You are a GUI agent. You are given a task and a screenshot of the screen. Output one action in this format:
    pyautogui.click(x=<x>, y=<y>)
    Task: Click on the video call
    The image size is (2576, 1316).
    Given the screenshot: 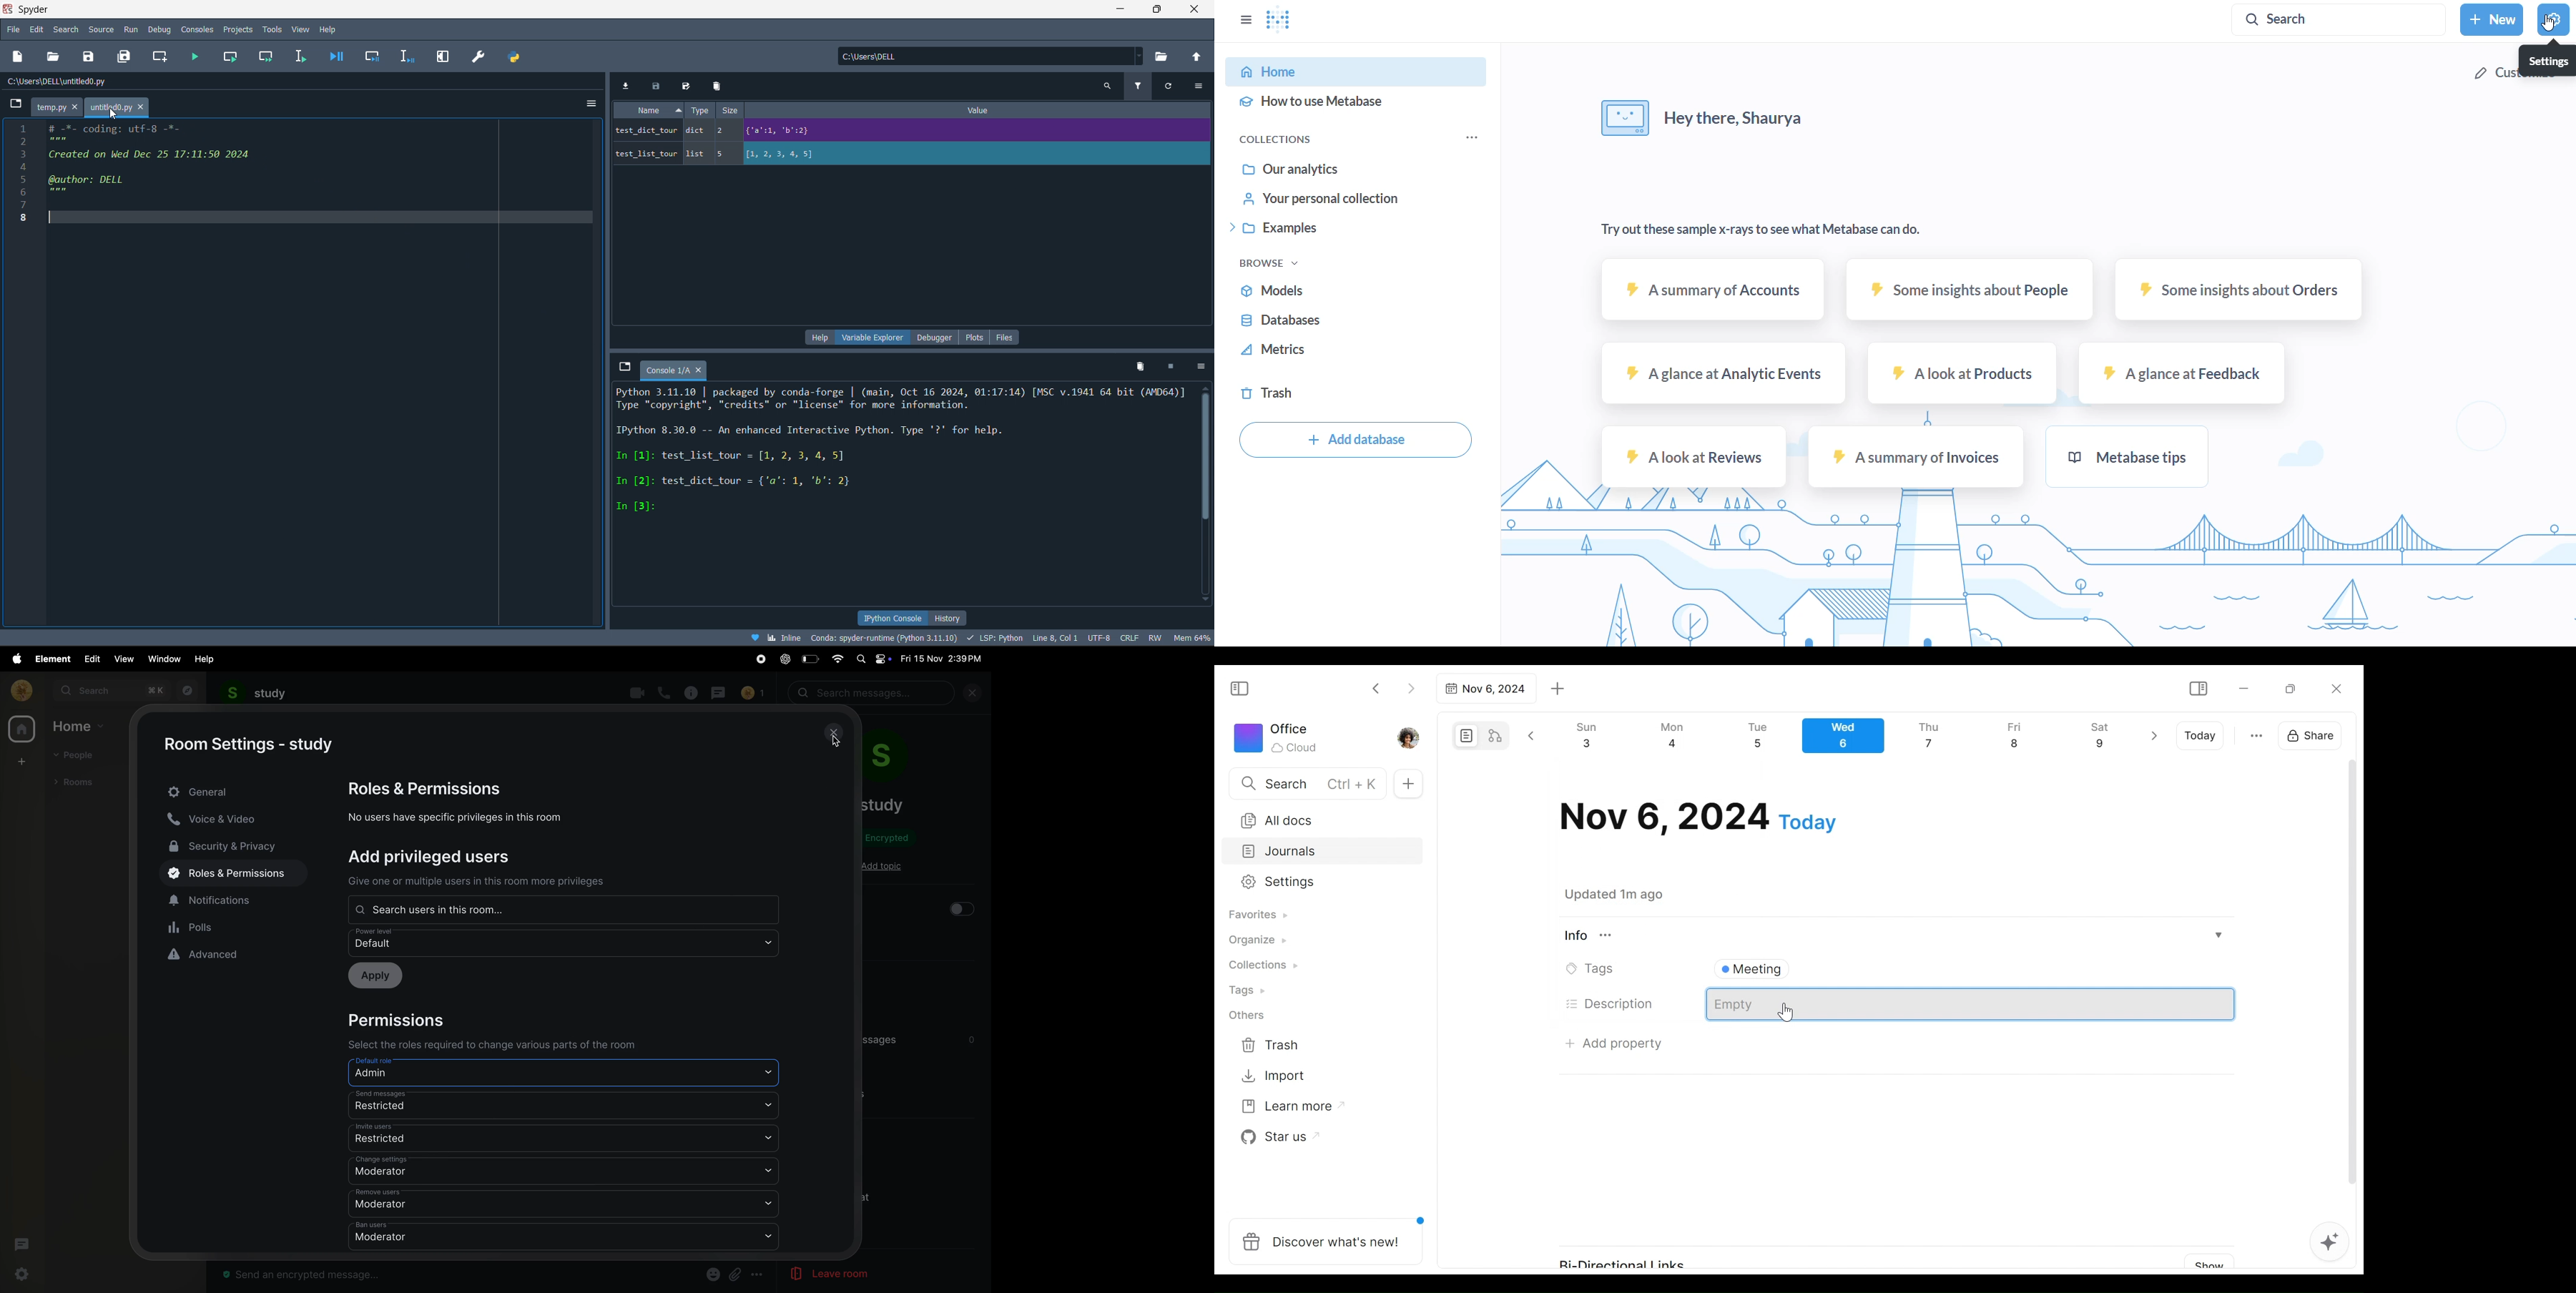 What is the action you would take?
    pyautogui.click(x=635, y=693)
    